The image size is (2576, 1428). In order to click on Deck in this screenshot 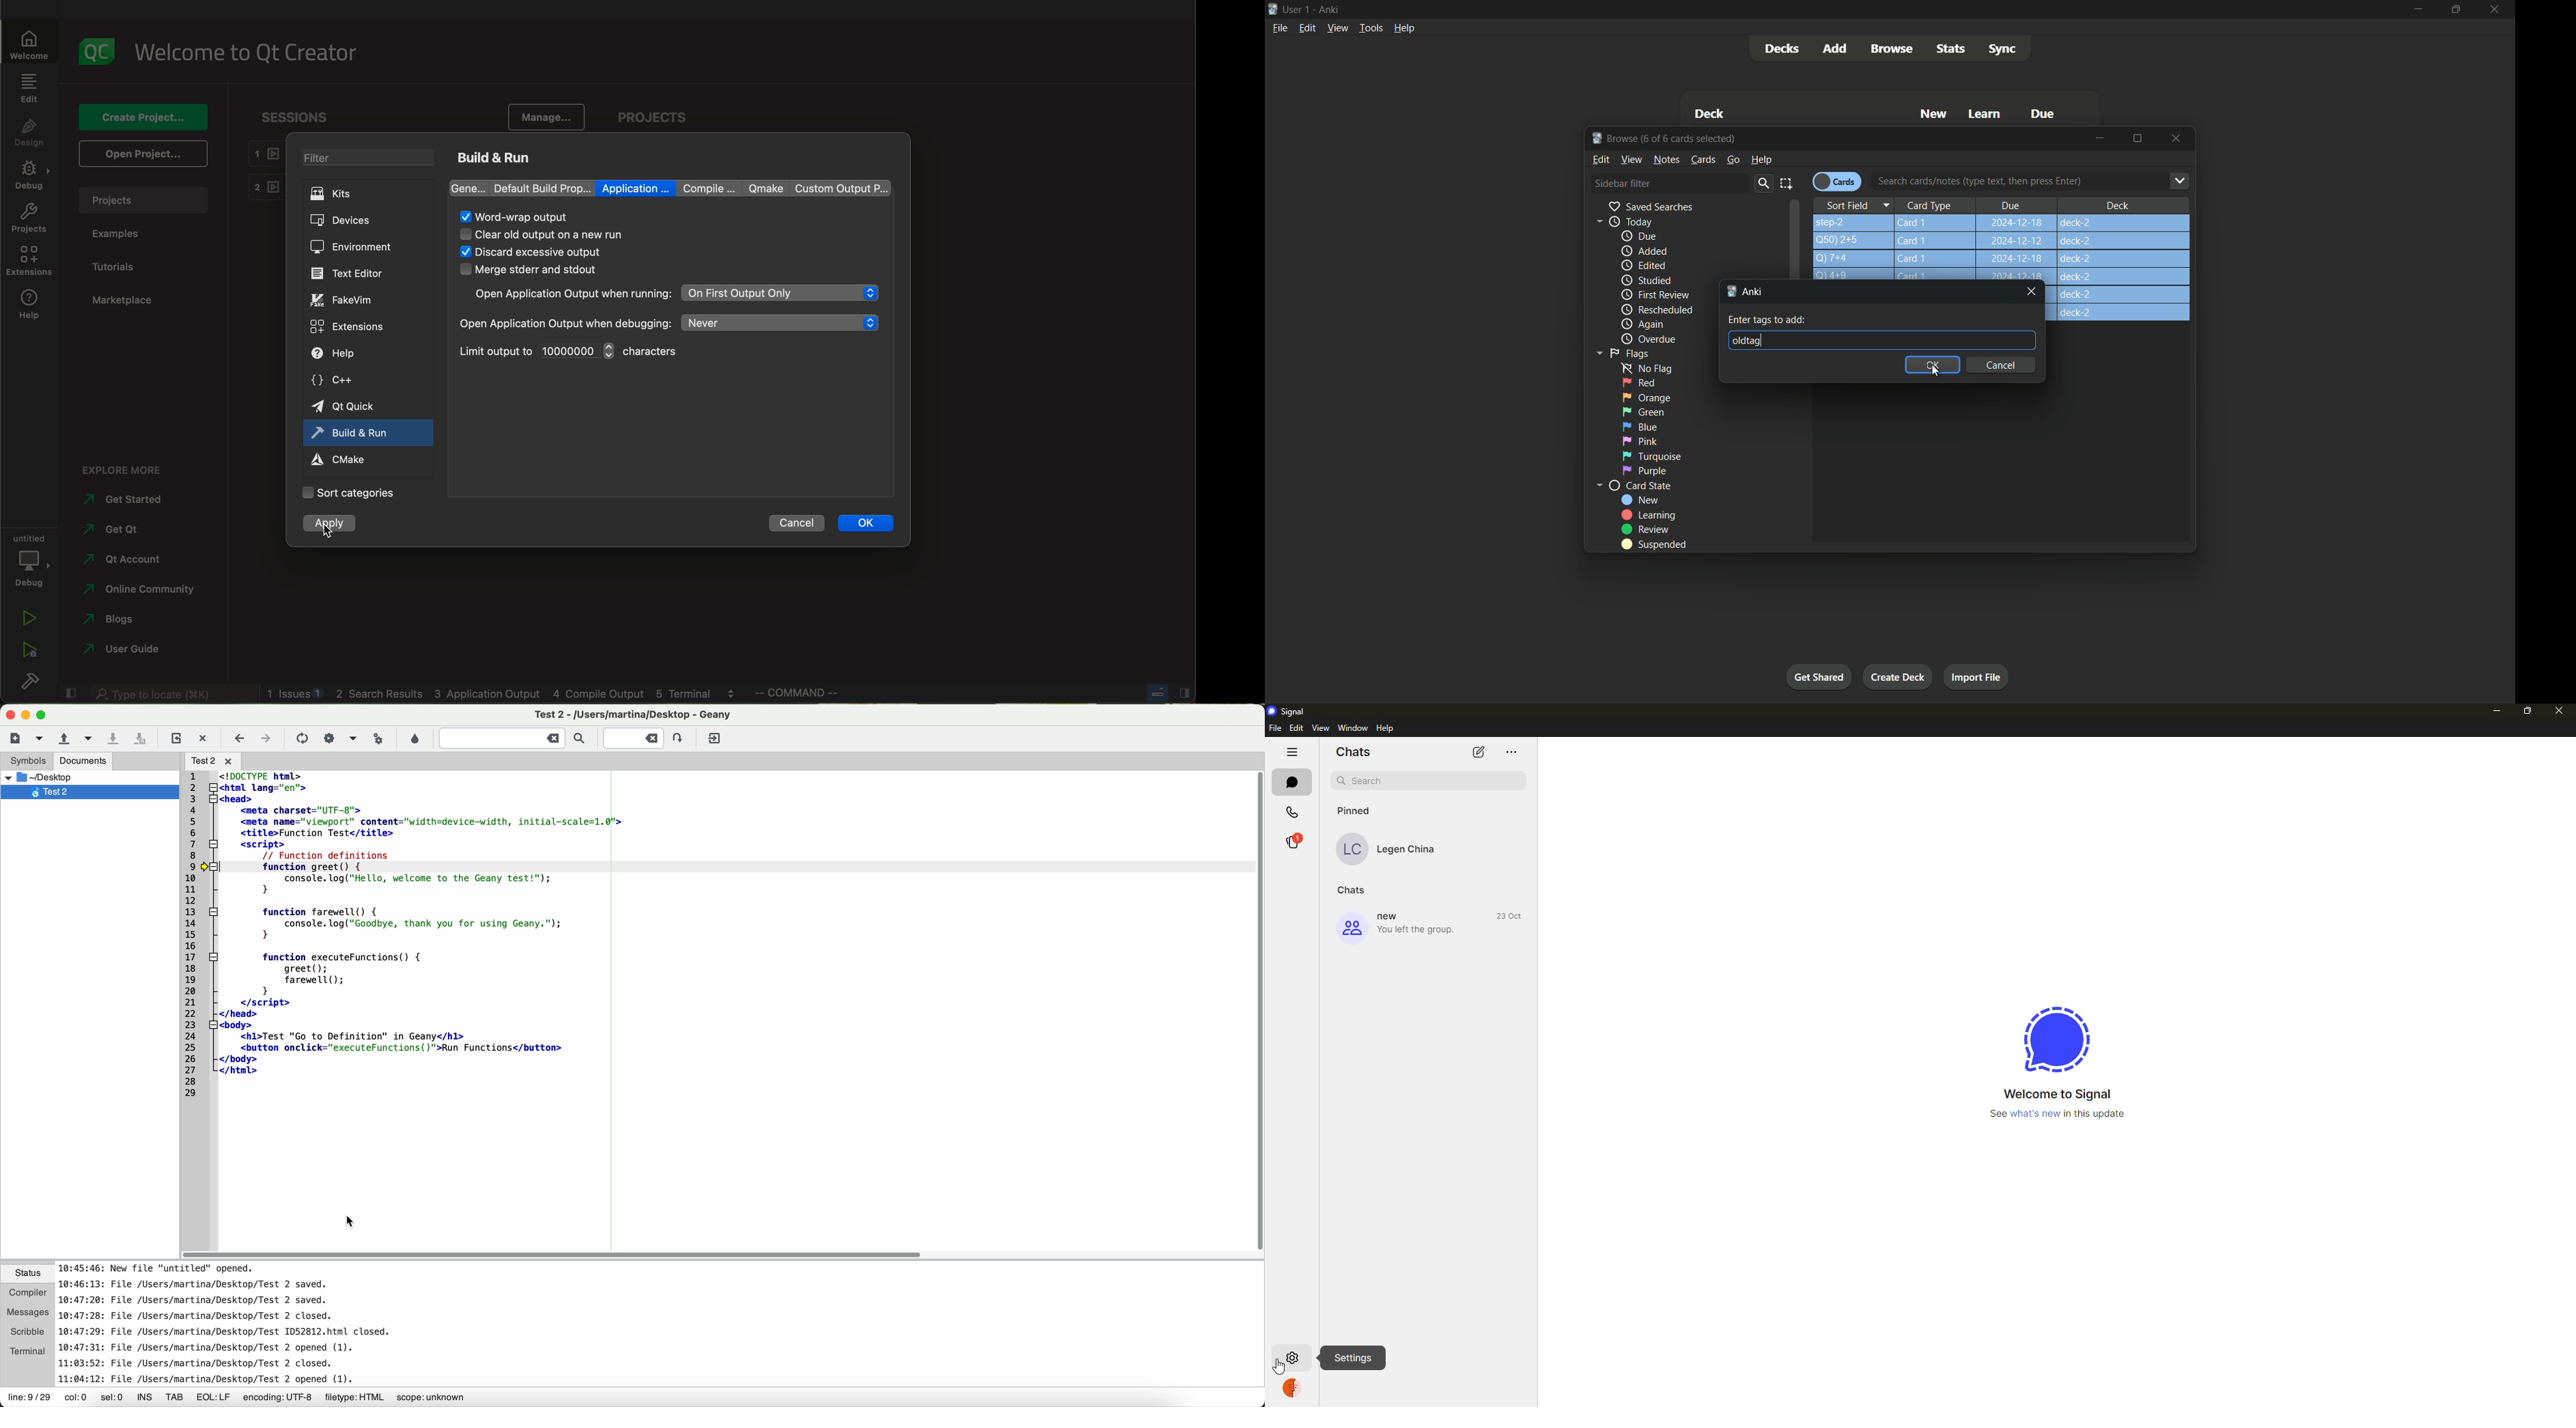, I will do `click(2117, 205)`.